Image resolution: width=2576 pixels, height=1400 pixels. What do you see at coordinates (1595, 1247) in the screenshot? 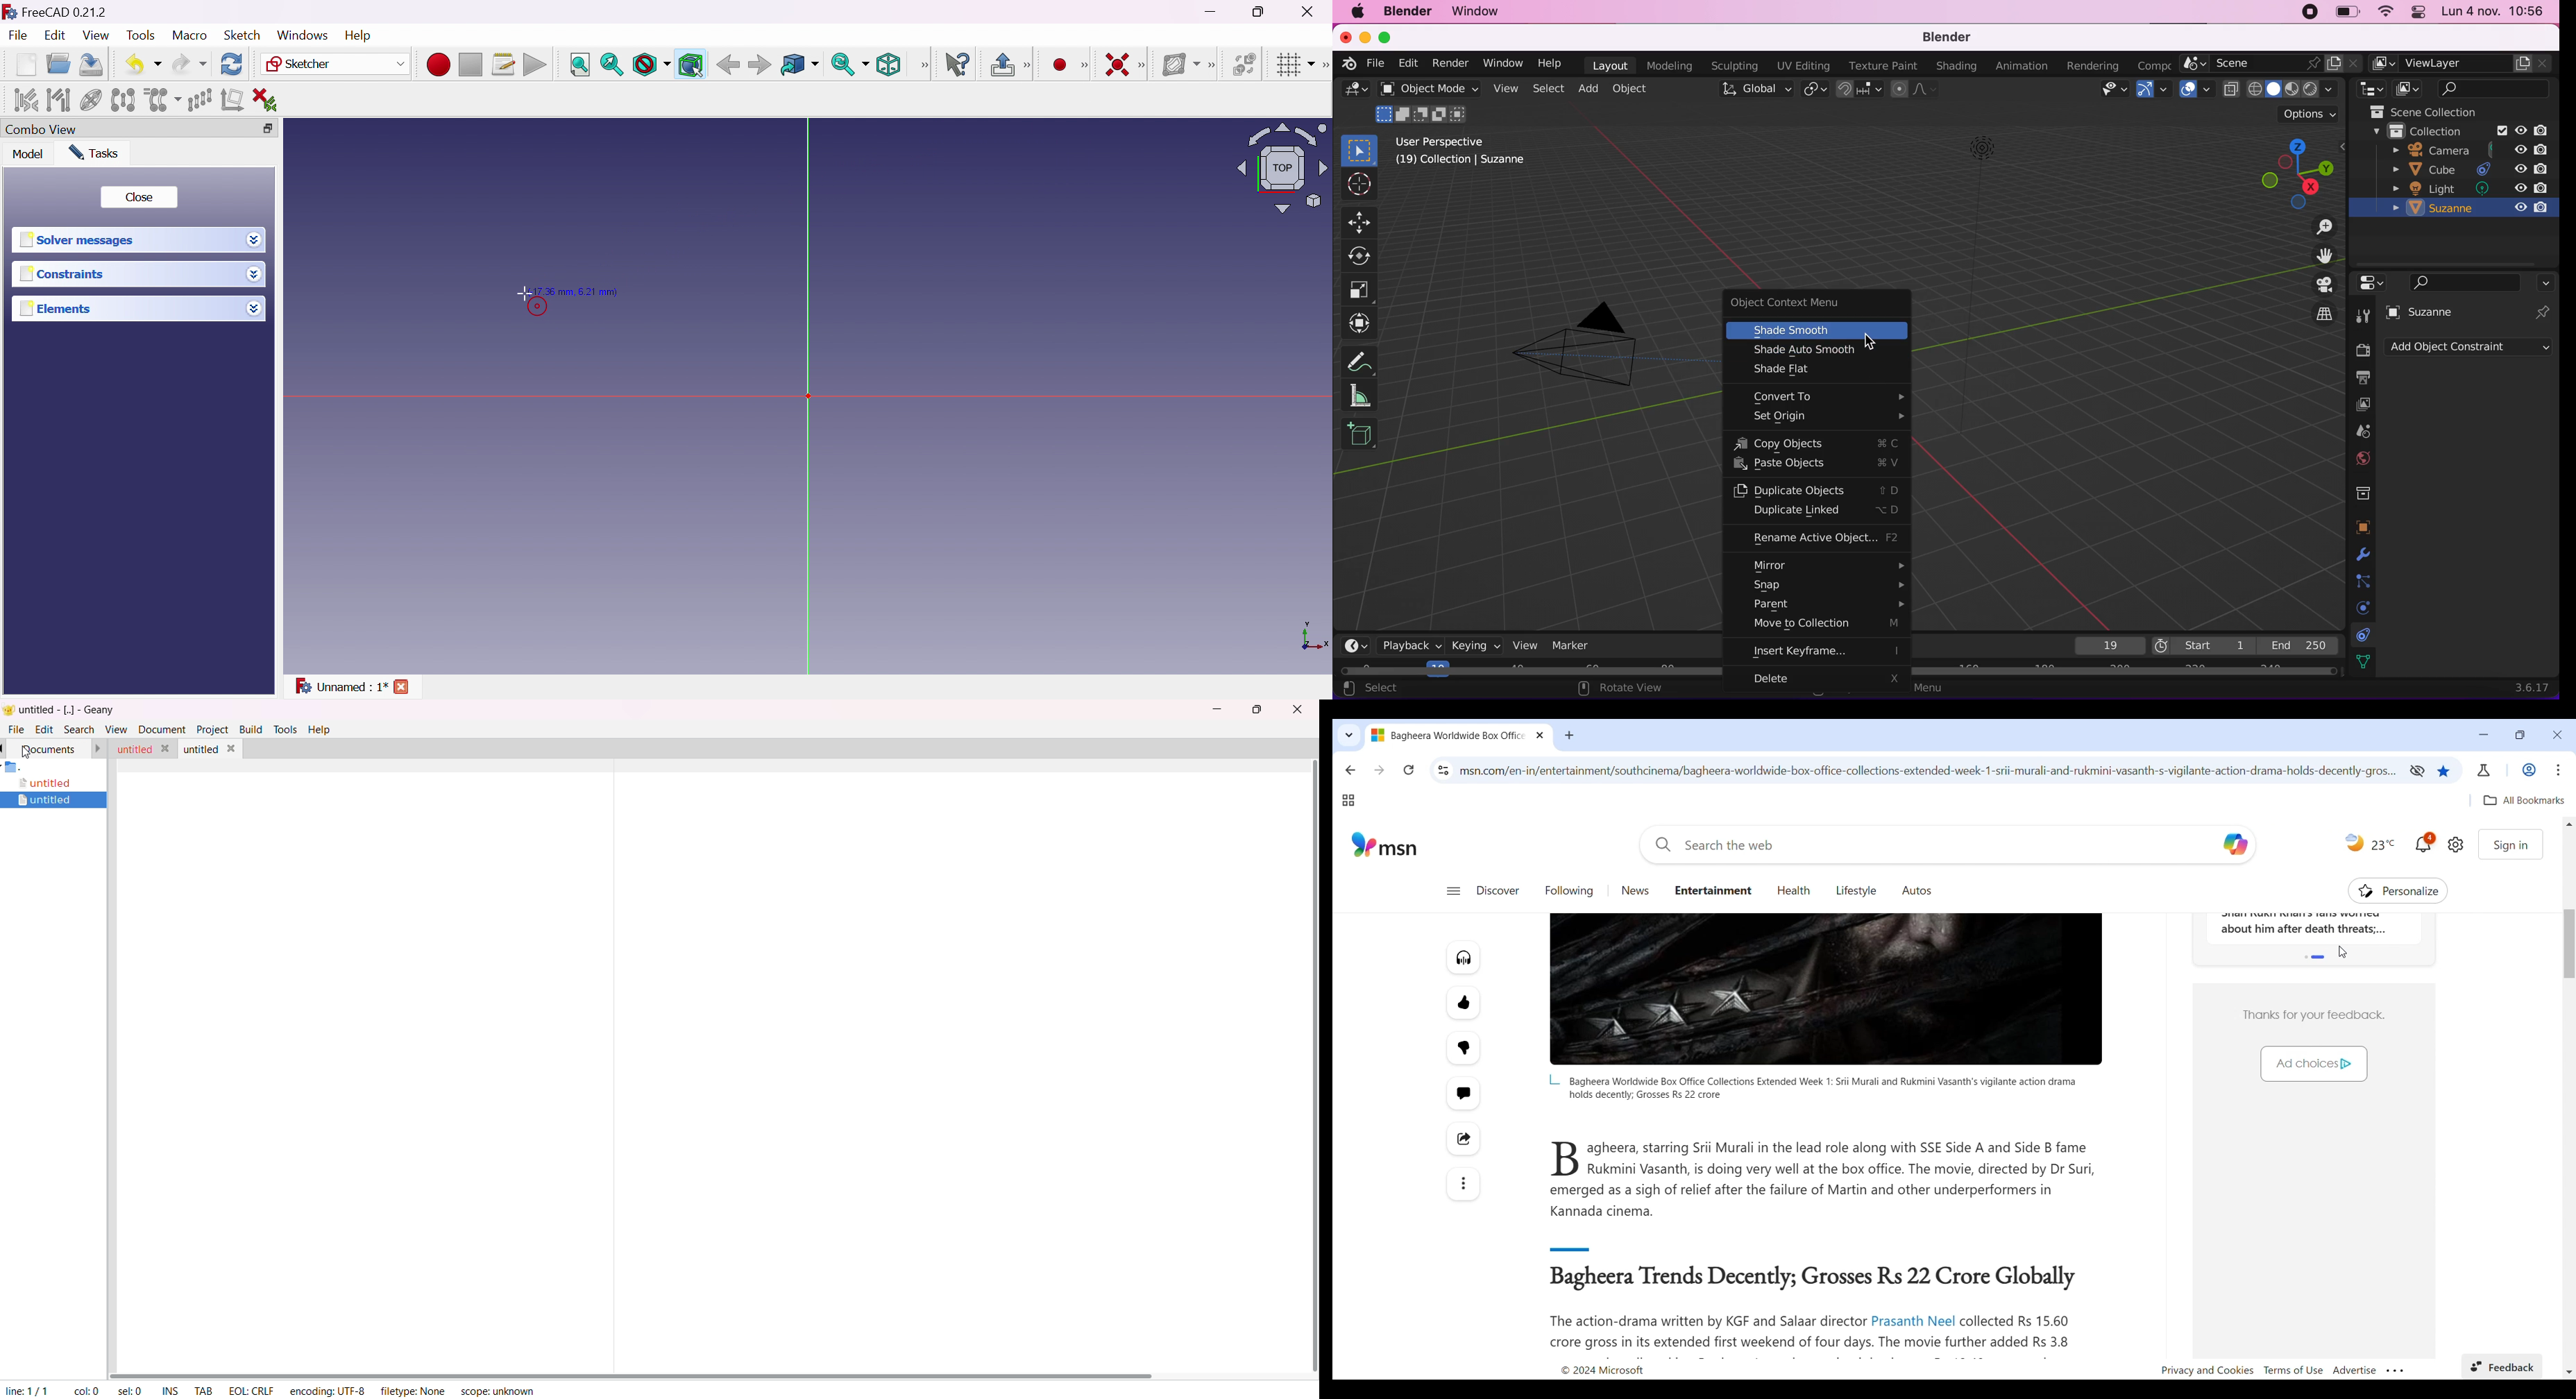
I see `demarcating line` at bounding box center [1595, 1247].